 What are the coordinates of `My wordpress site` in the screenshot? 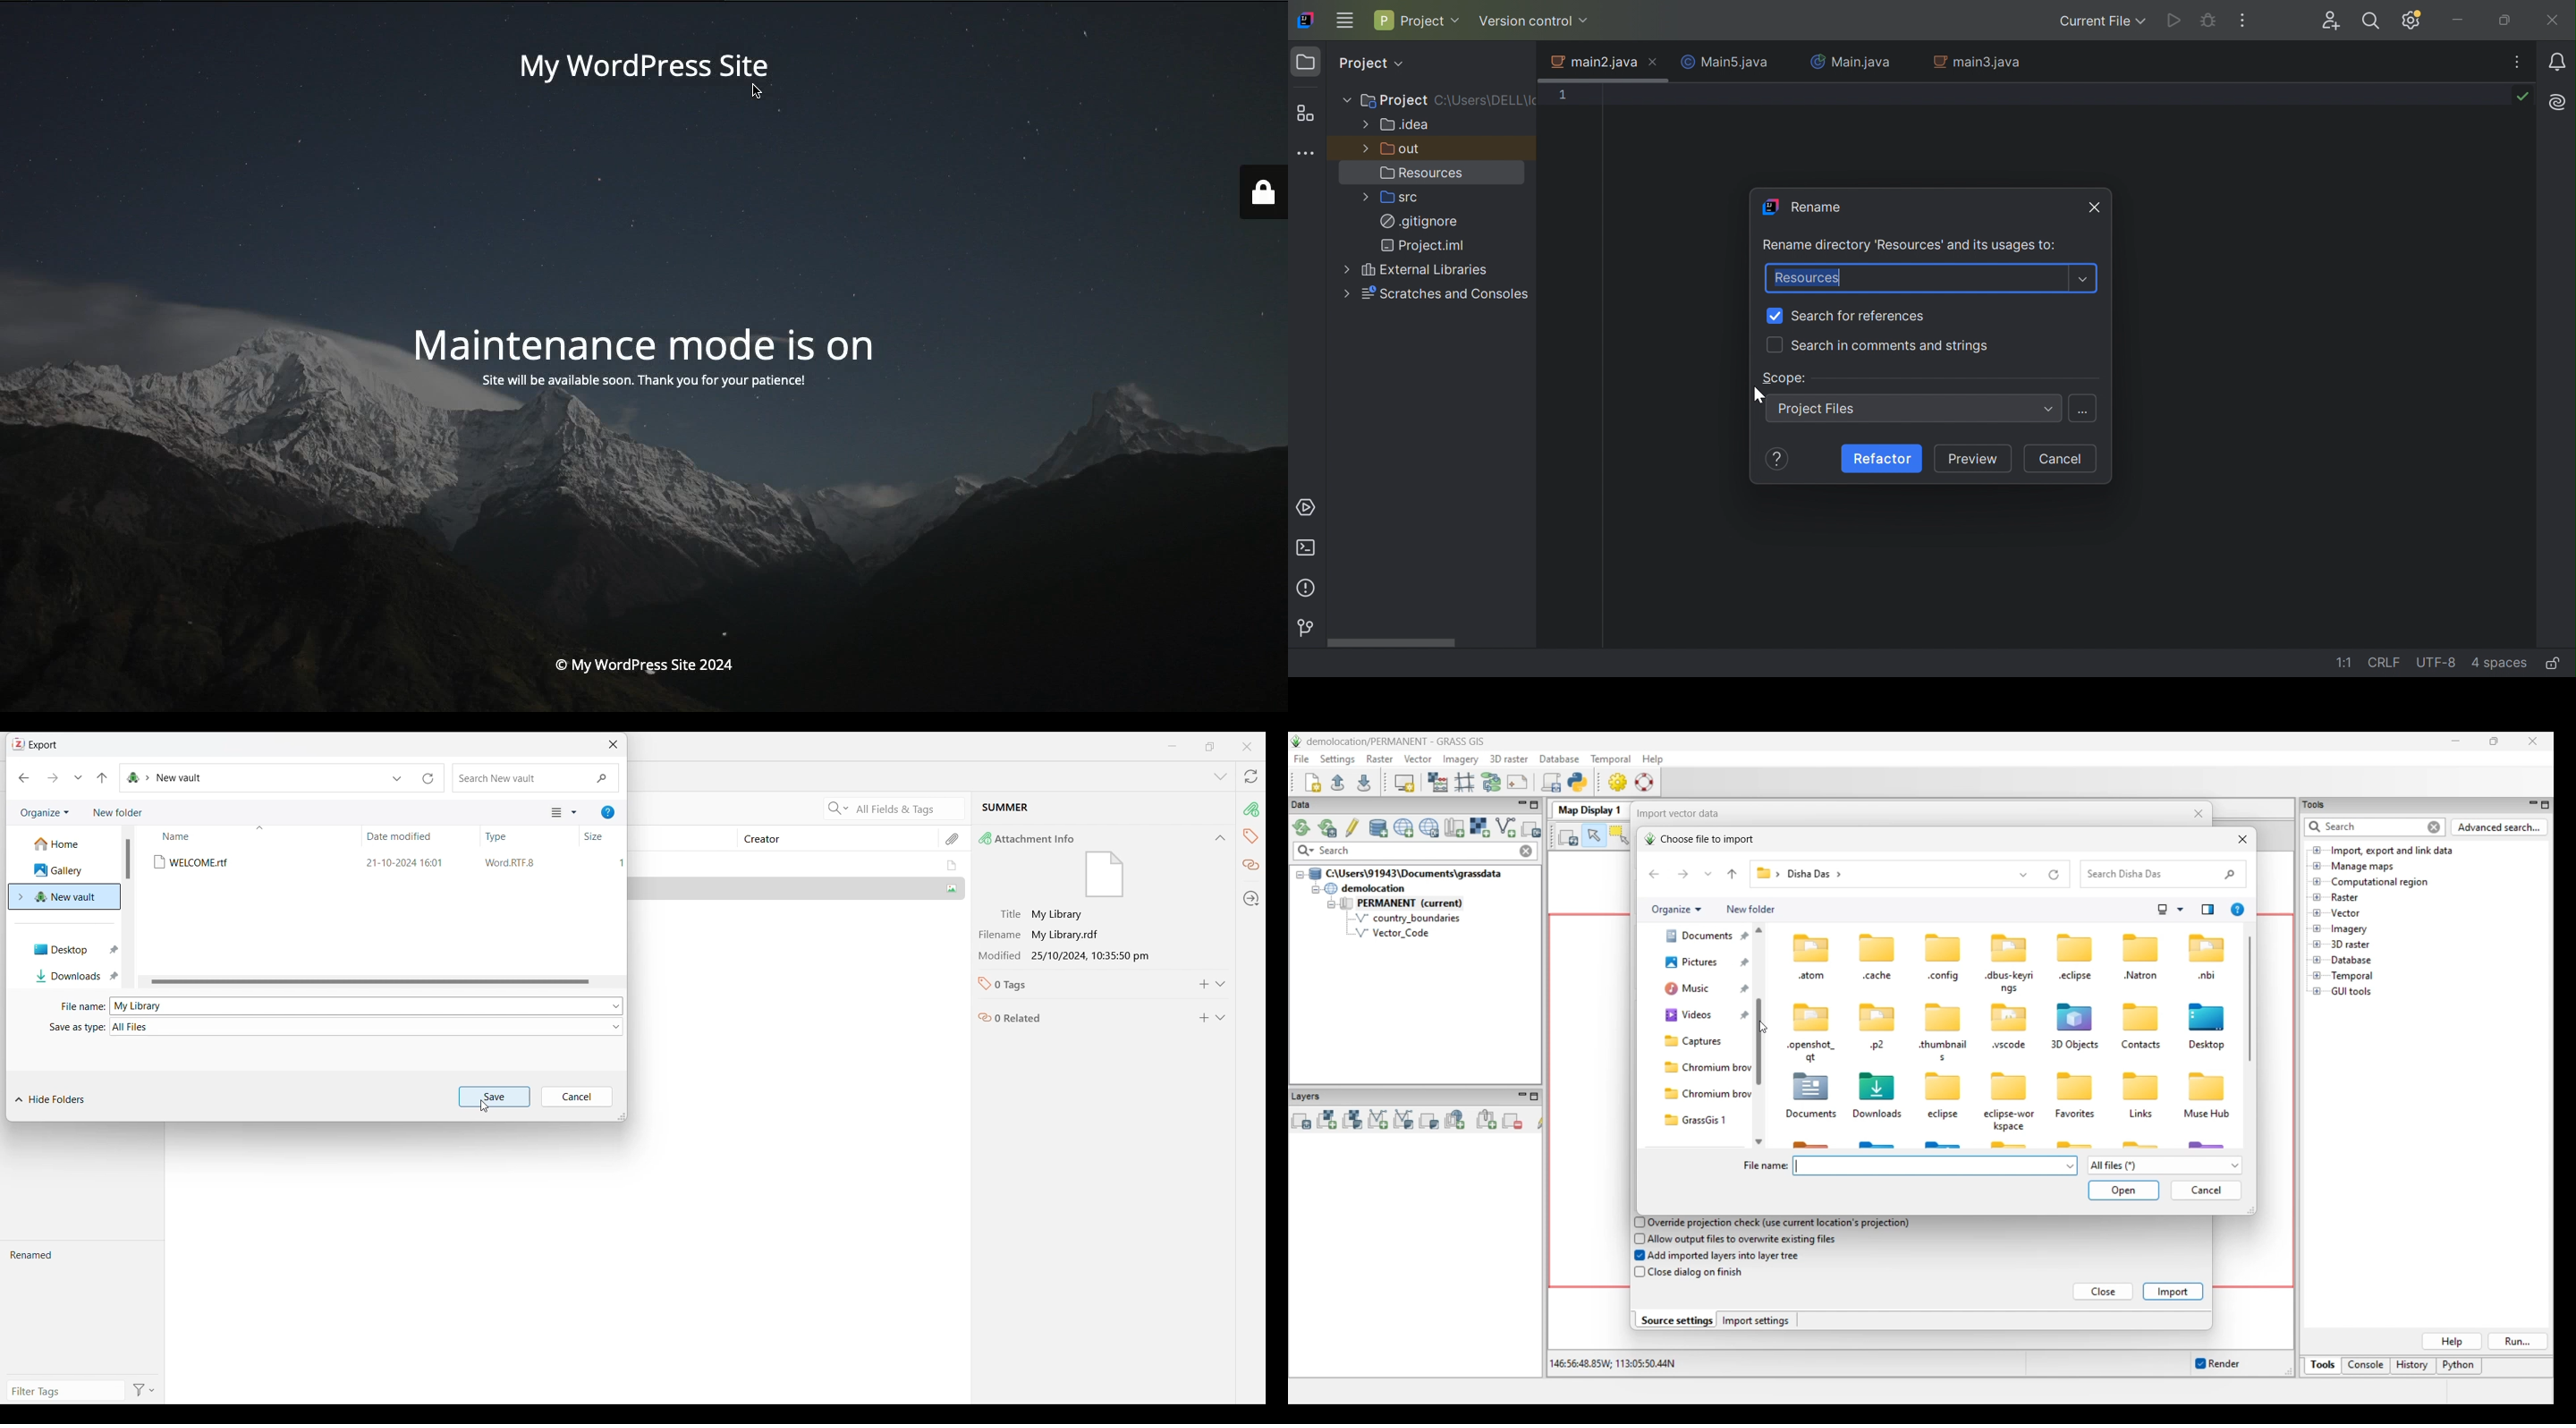 It's located at (654, 73).